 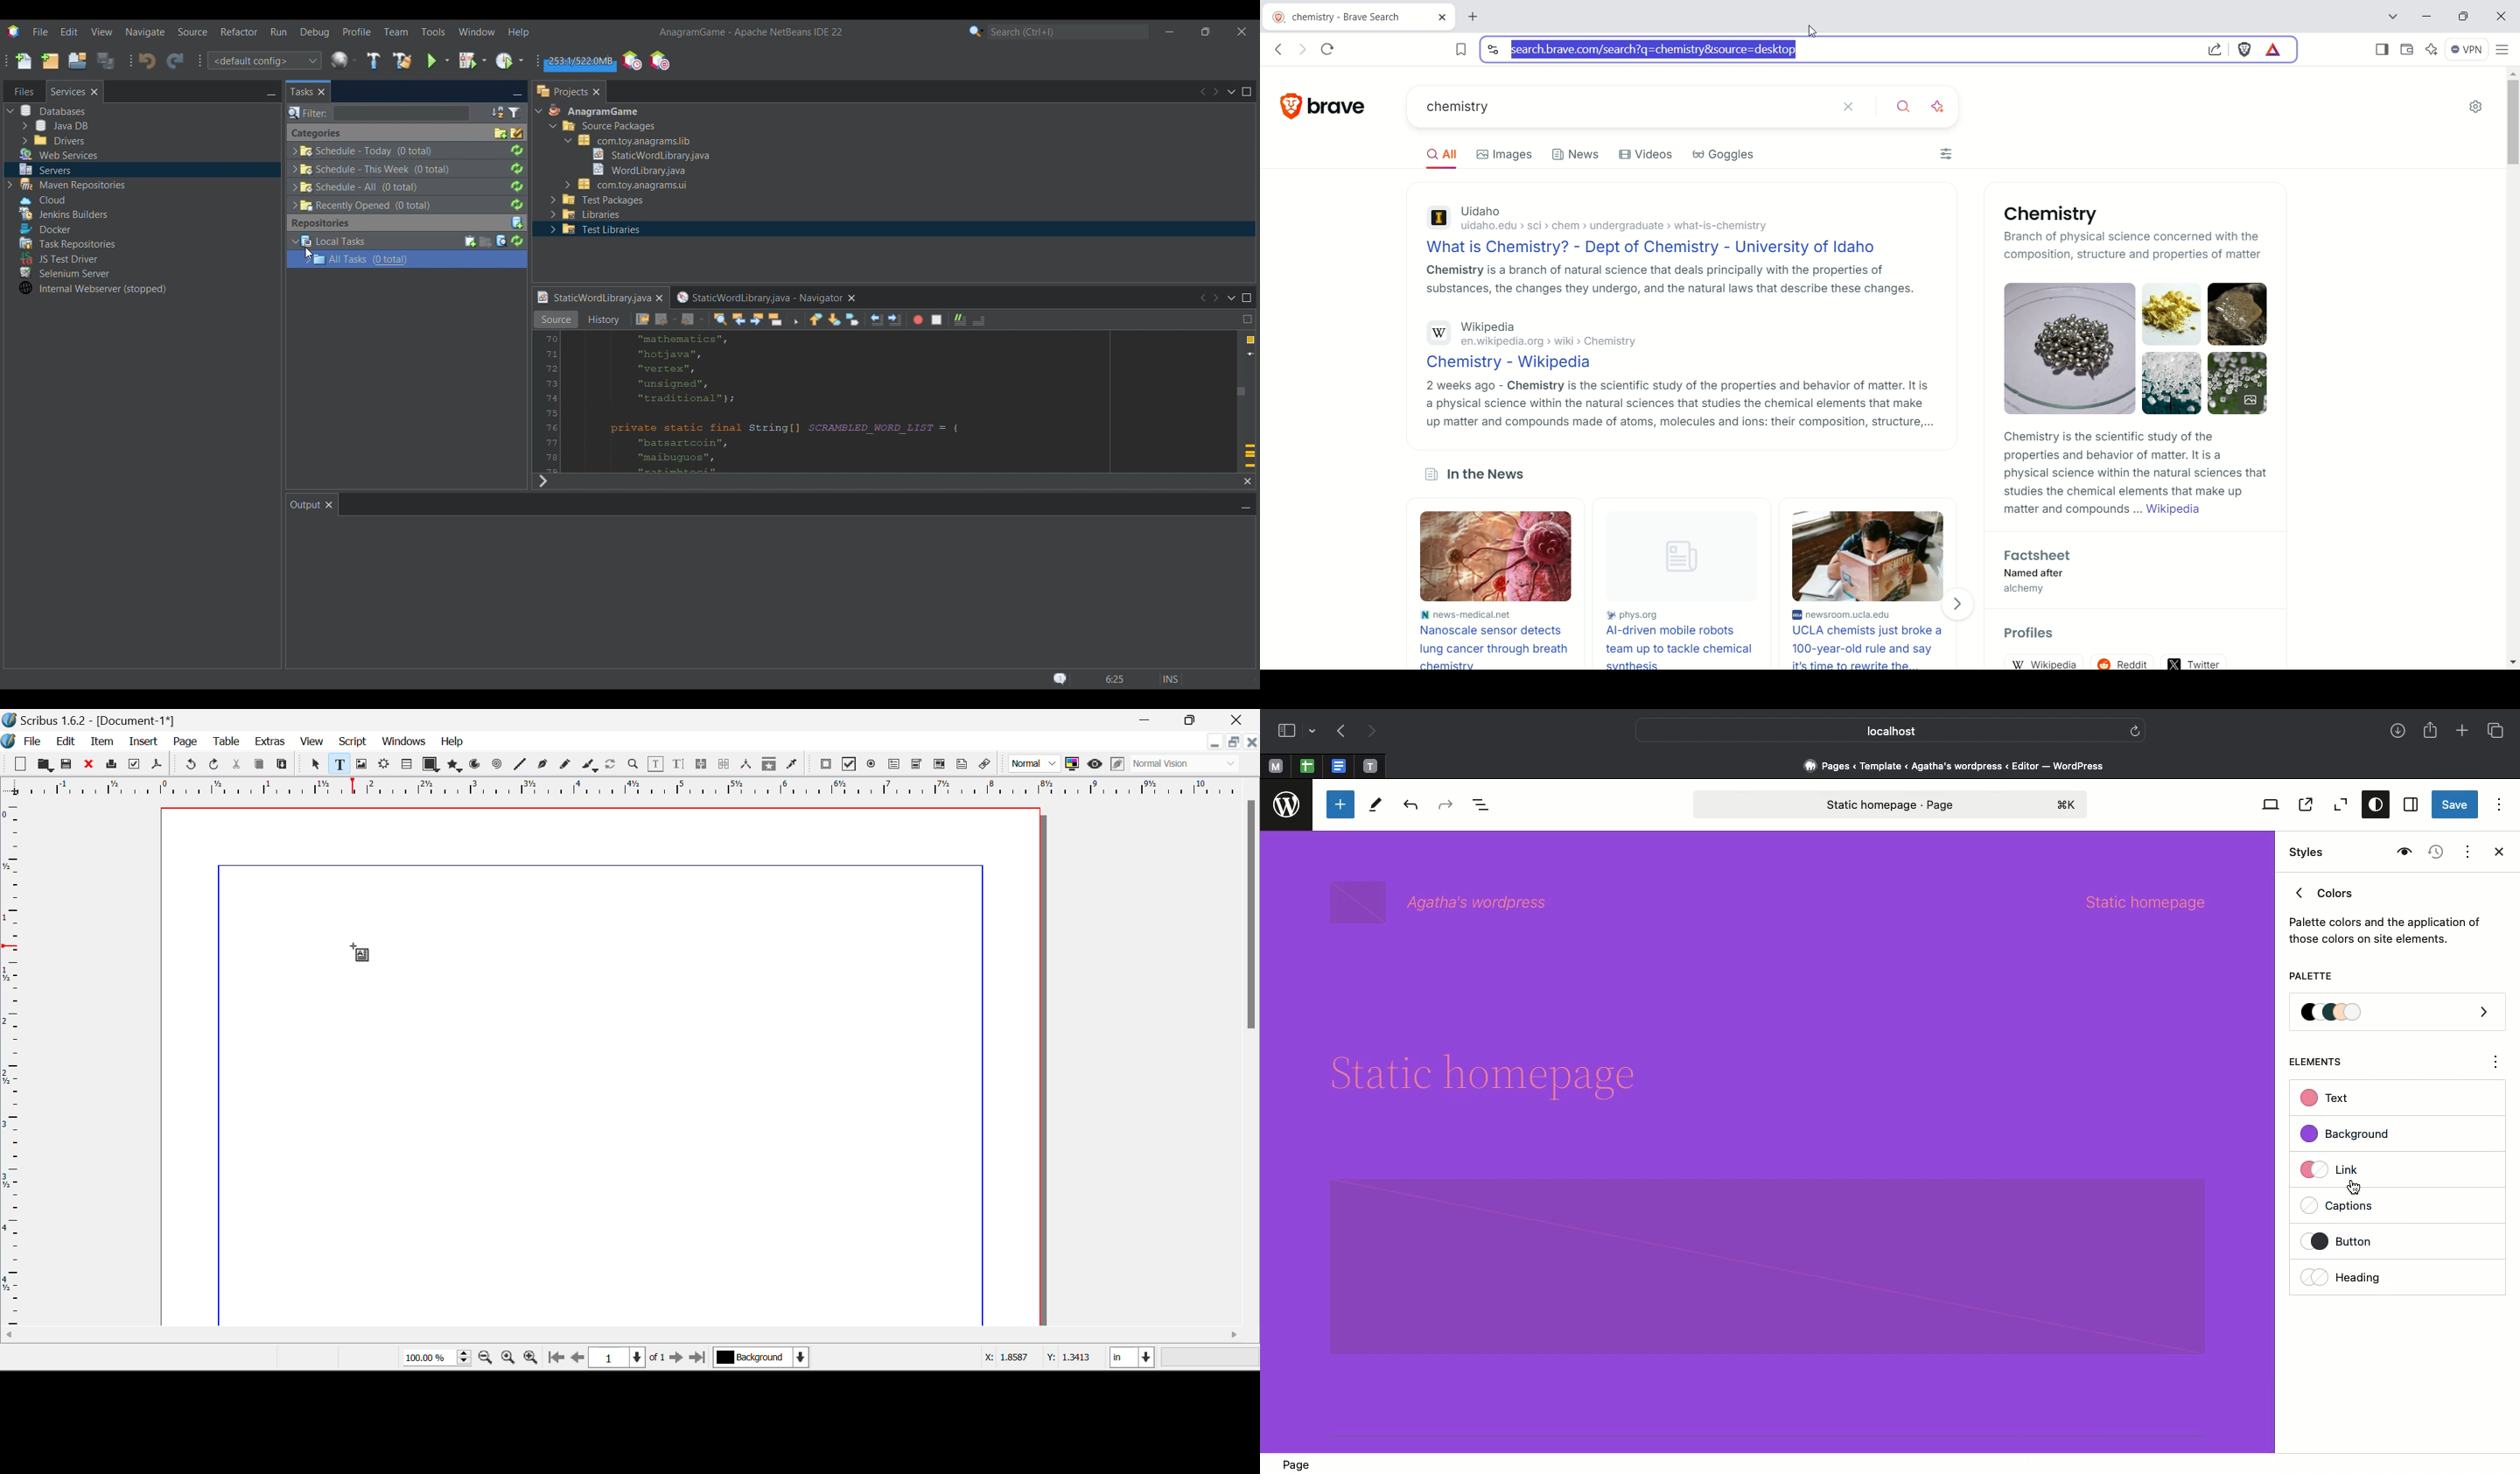 I want to click on Pdf Checkbox, so click(x=849, y=764).